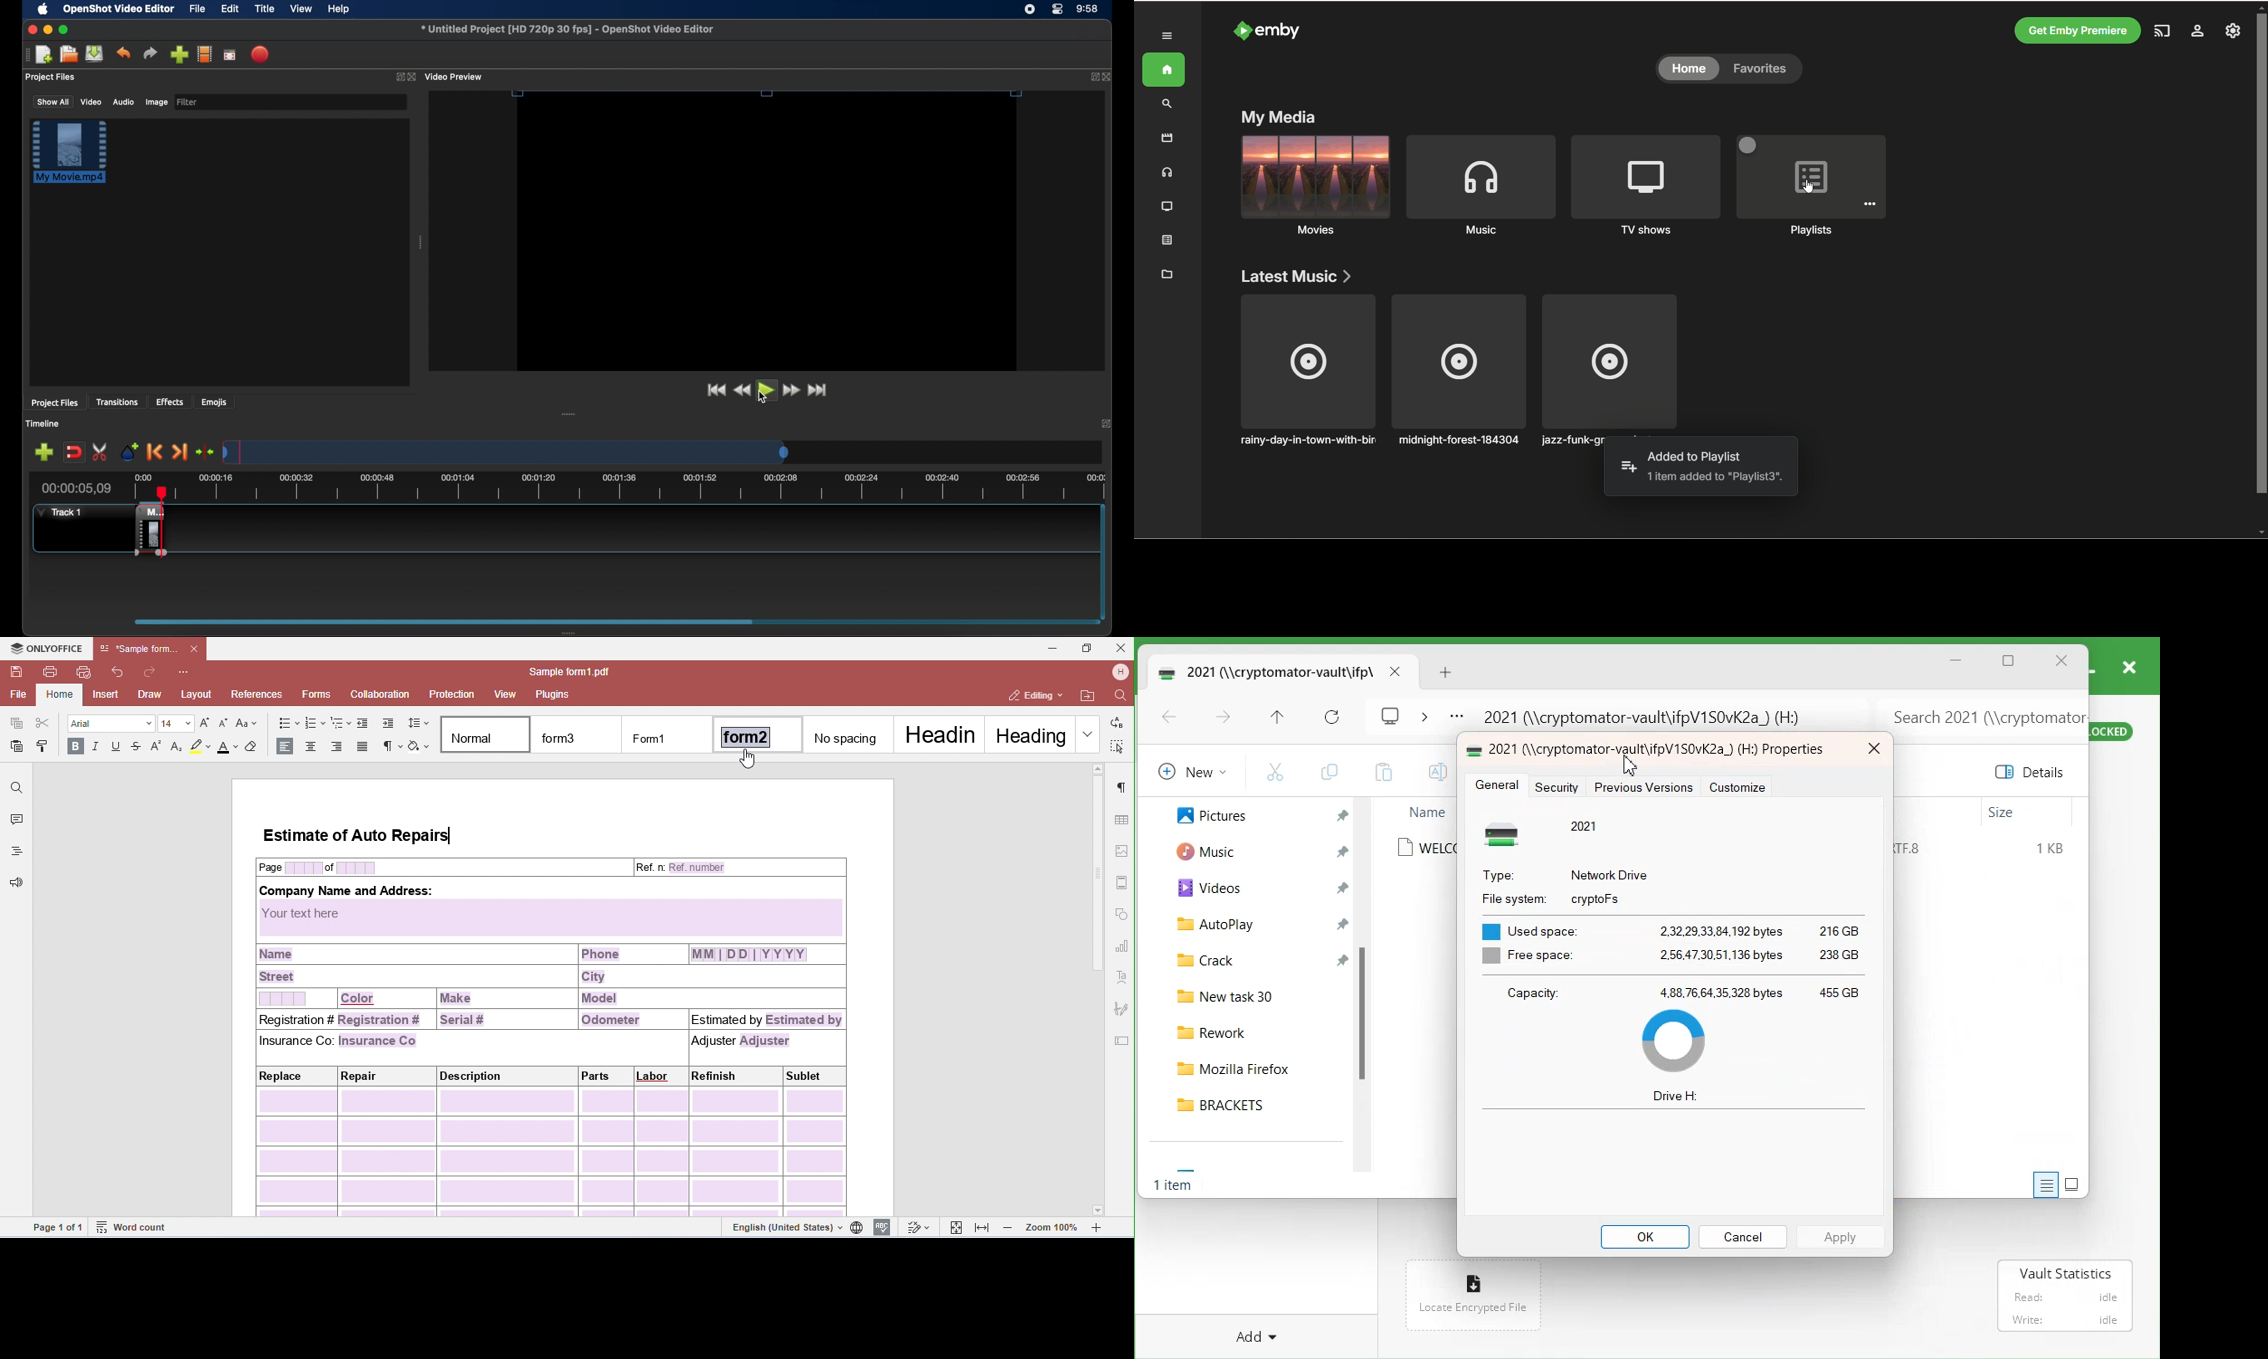 This screenshot has width=2268, height=1372. Describe the element at coordinates (1839, 990) in the screenshot. I see `455GB` at that location.